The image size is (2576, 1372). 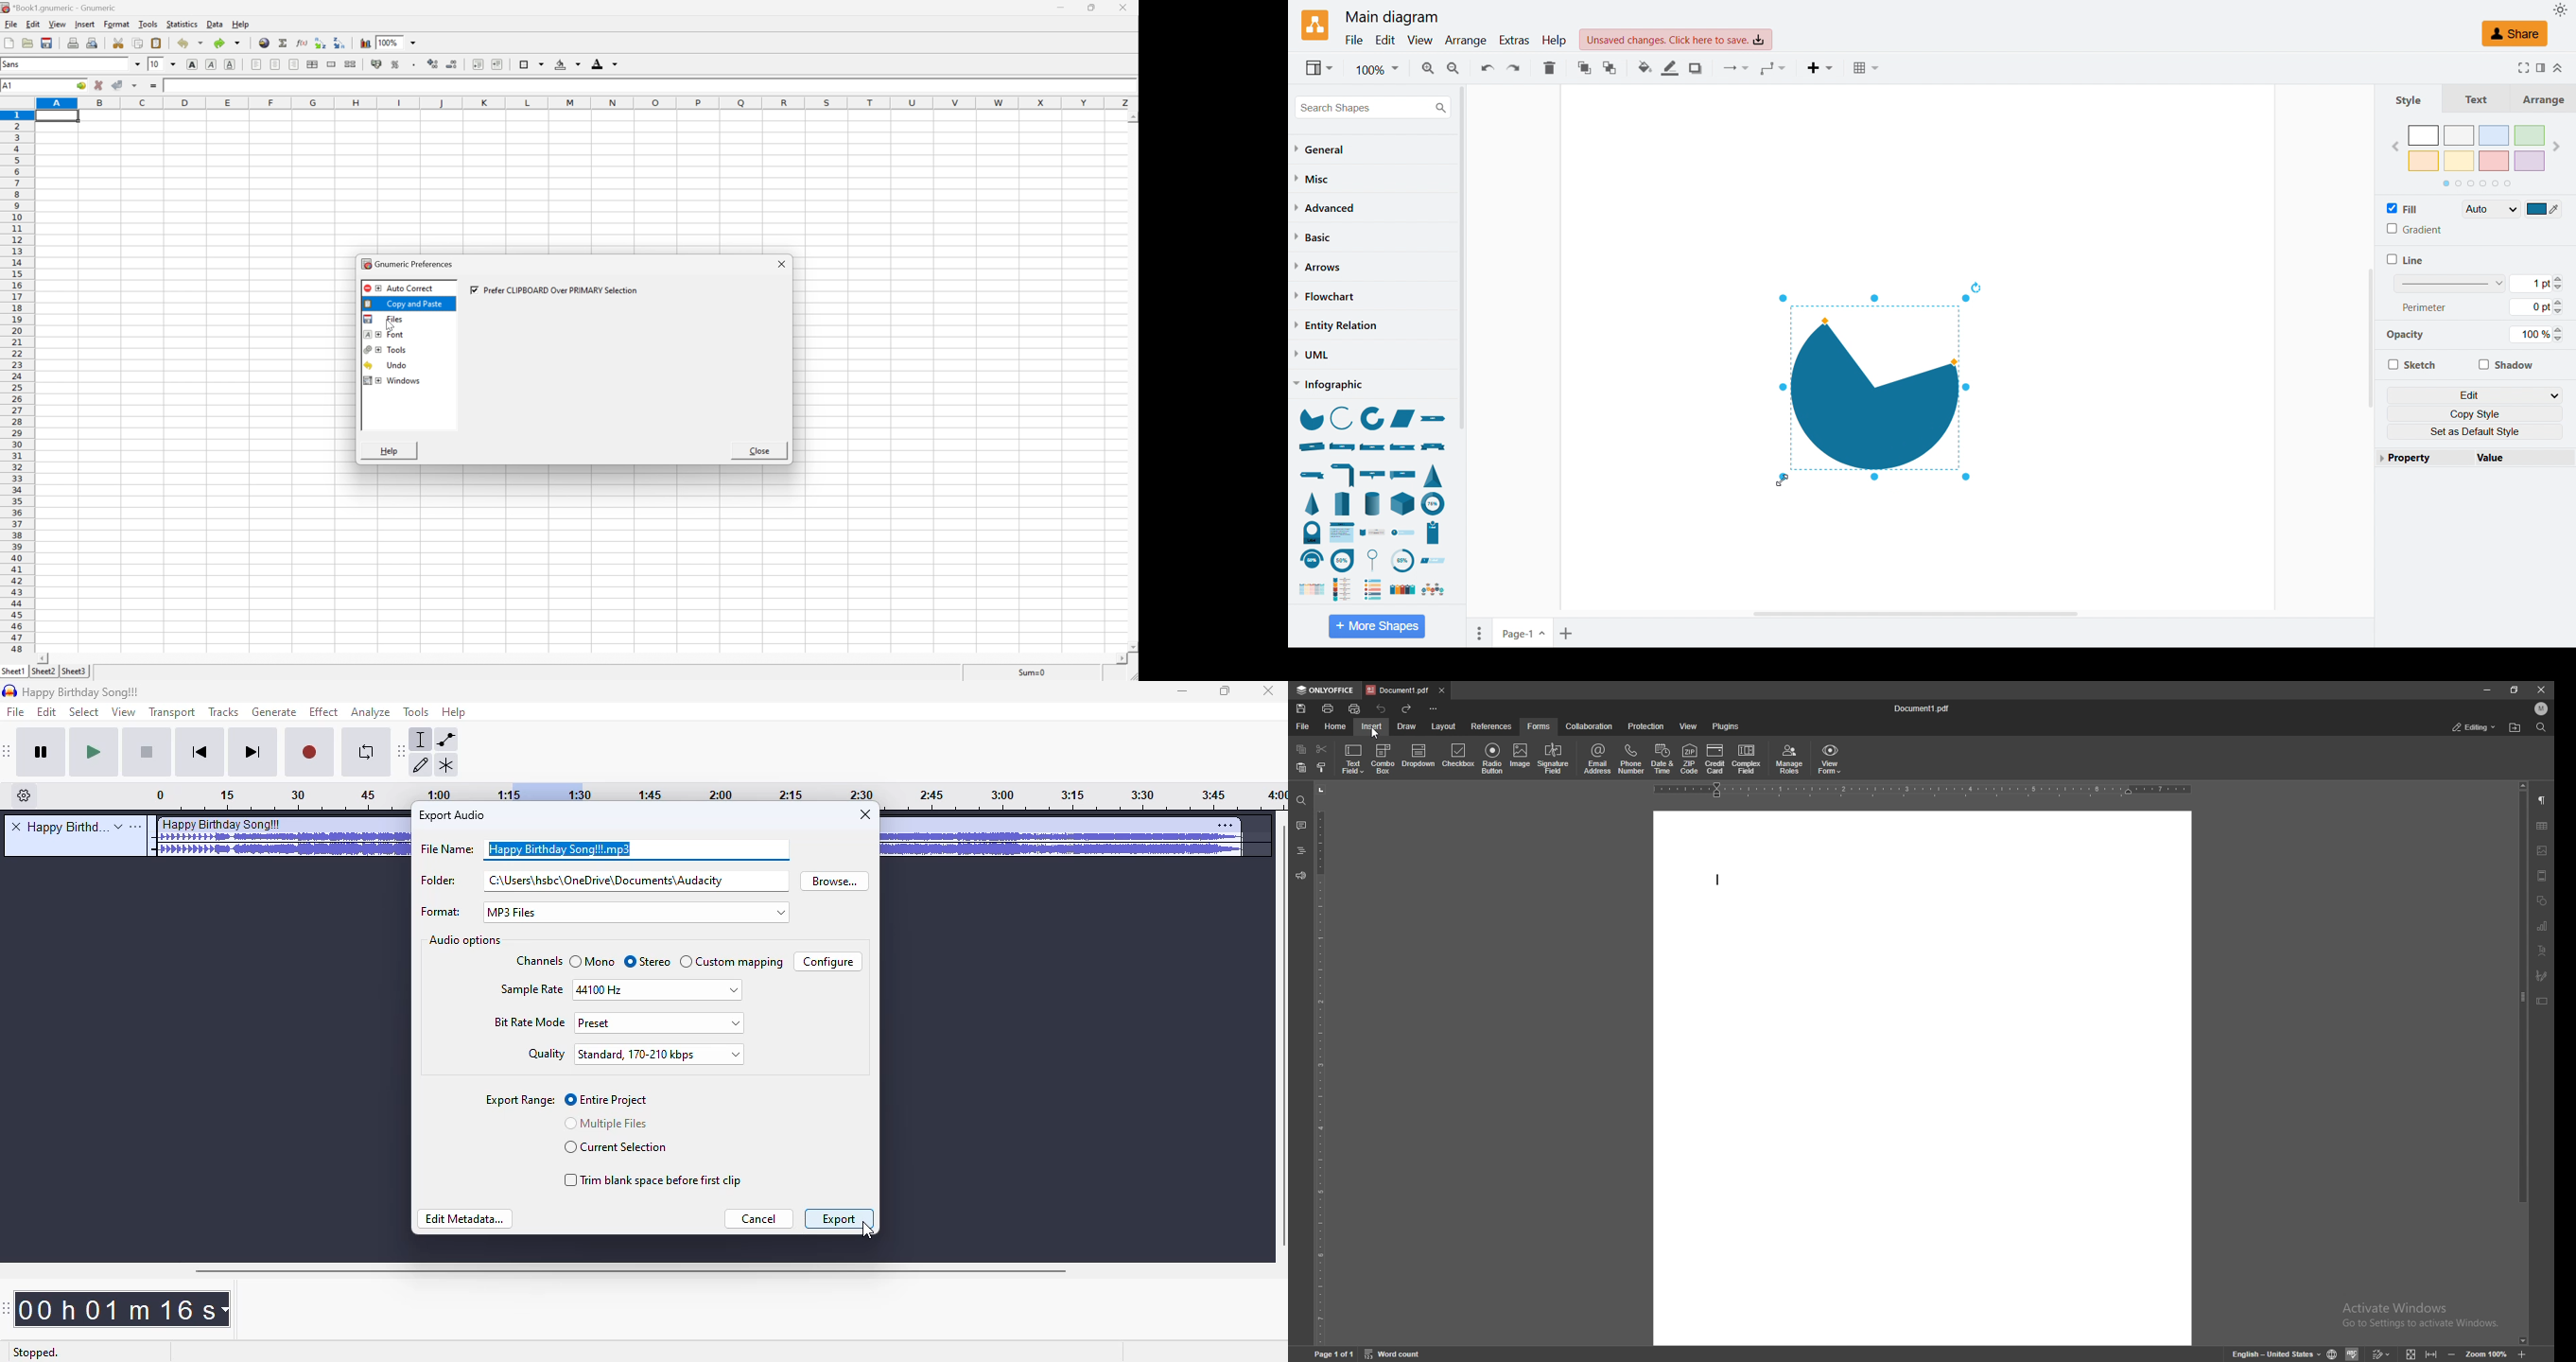 What do you see at coordinates (25, 795) in the screenshot?
I see `timeline options` at bounding box center [25, 795].